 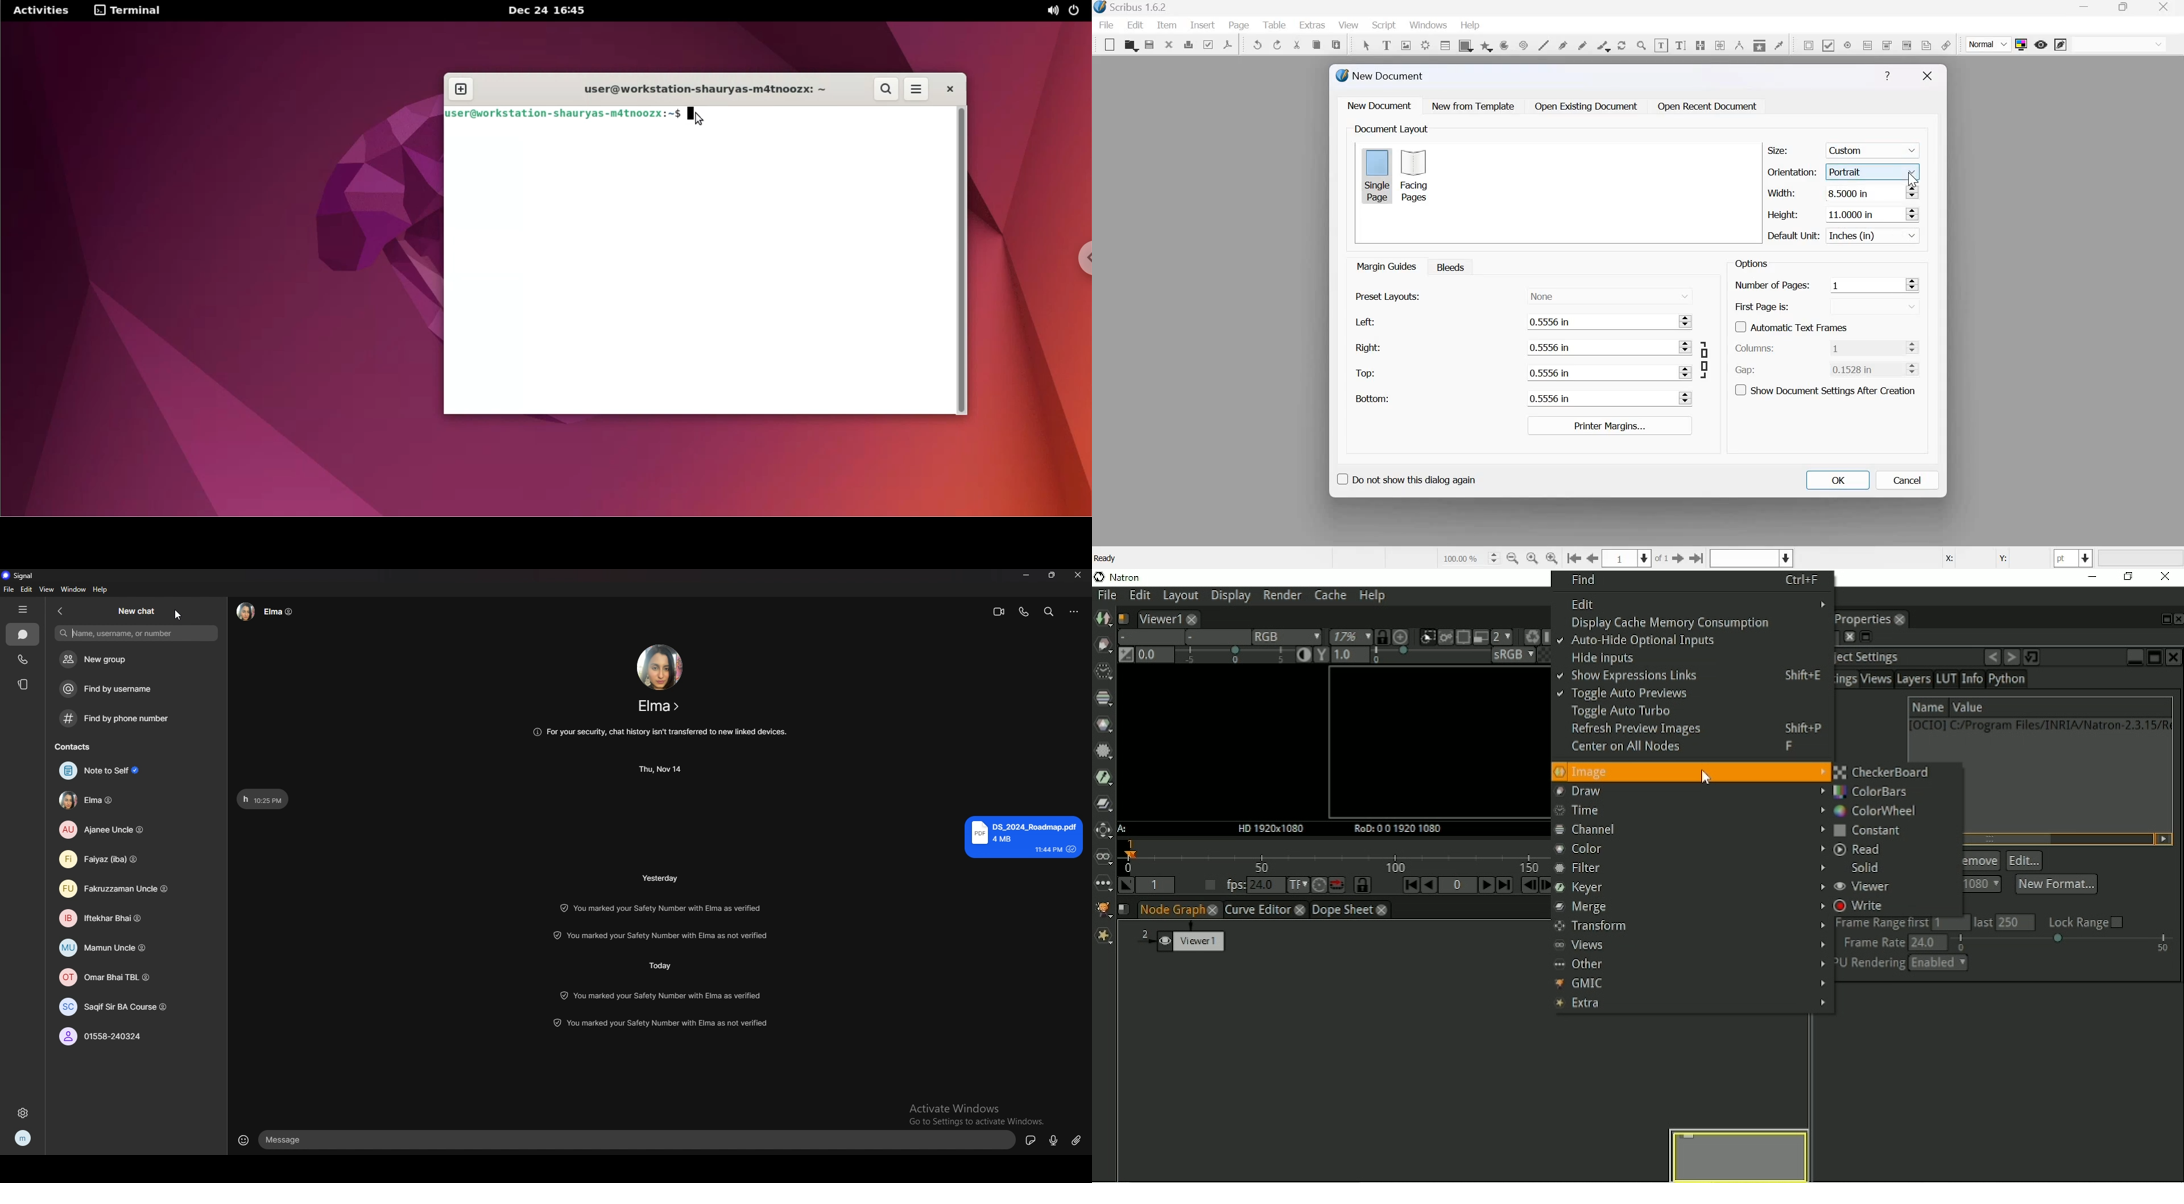 What do you see at coordinates (1054, 1140) in the screenshot?
I see `voice message` at bounding box center [1054, 1140].